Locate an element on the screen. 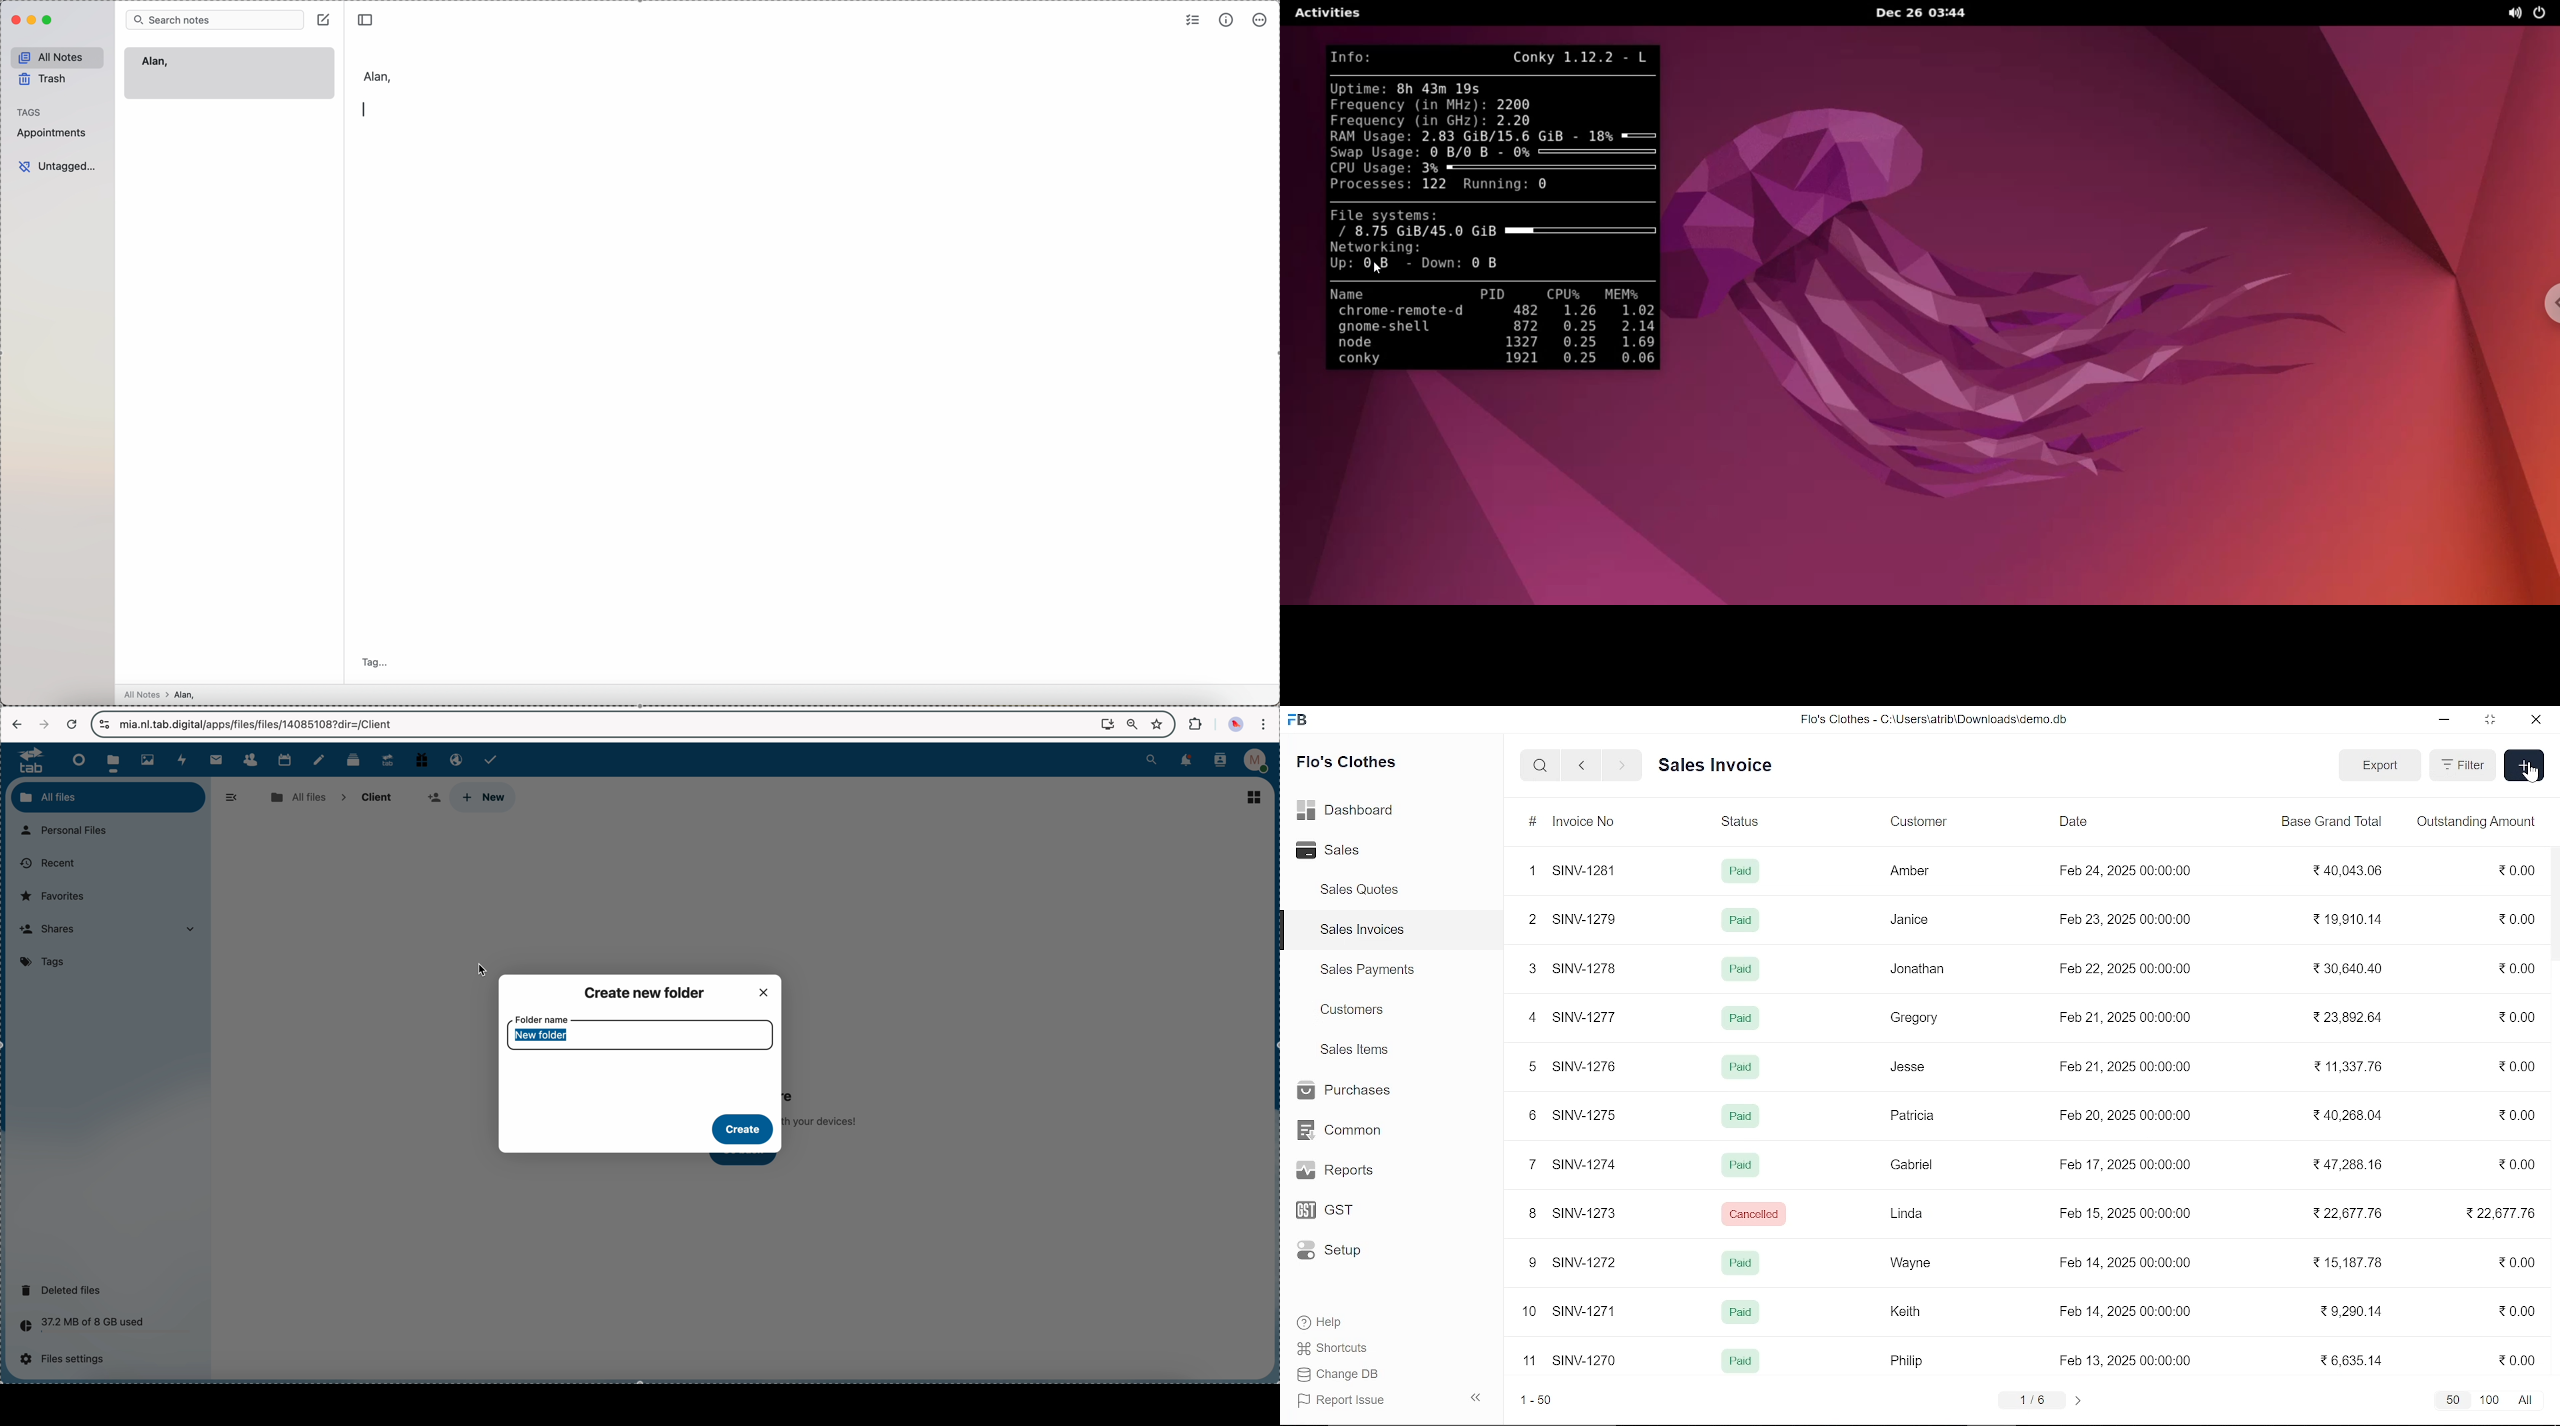  all notes is located at coordinates (58, 58).